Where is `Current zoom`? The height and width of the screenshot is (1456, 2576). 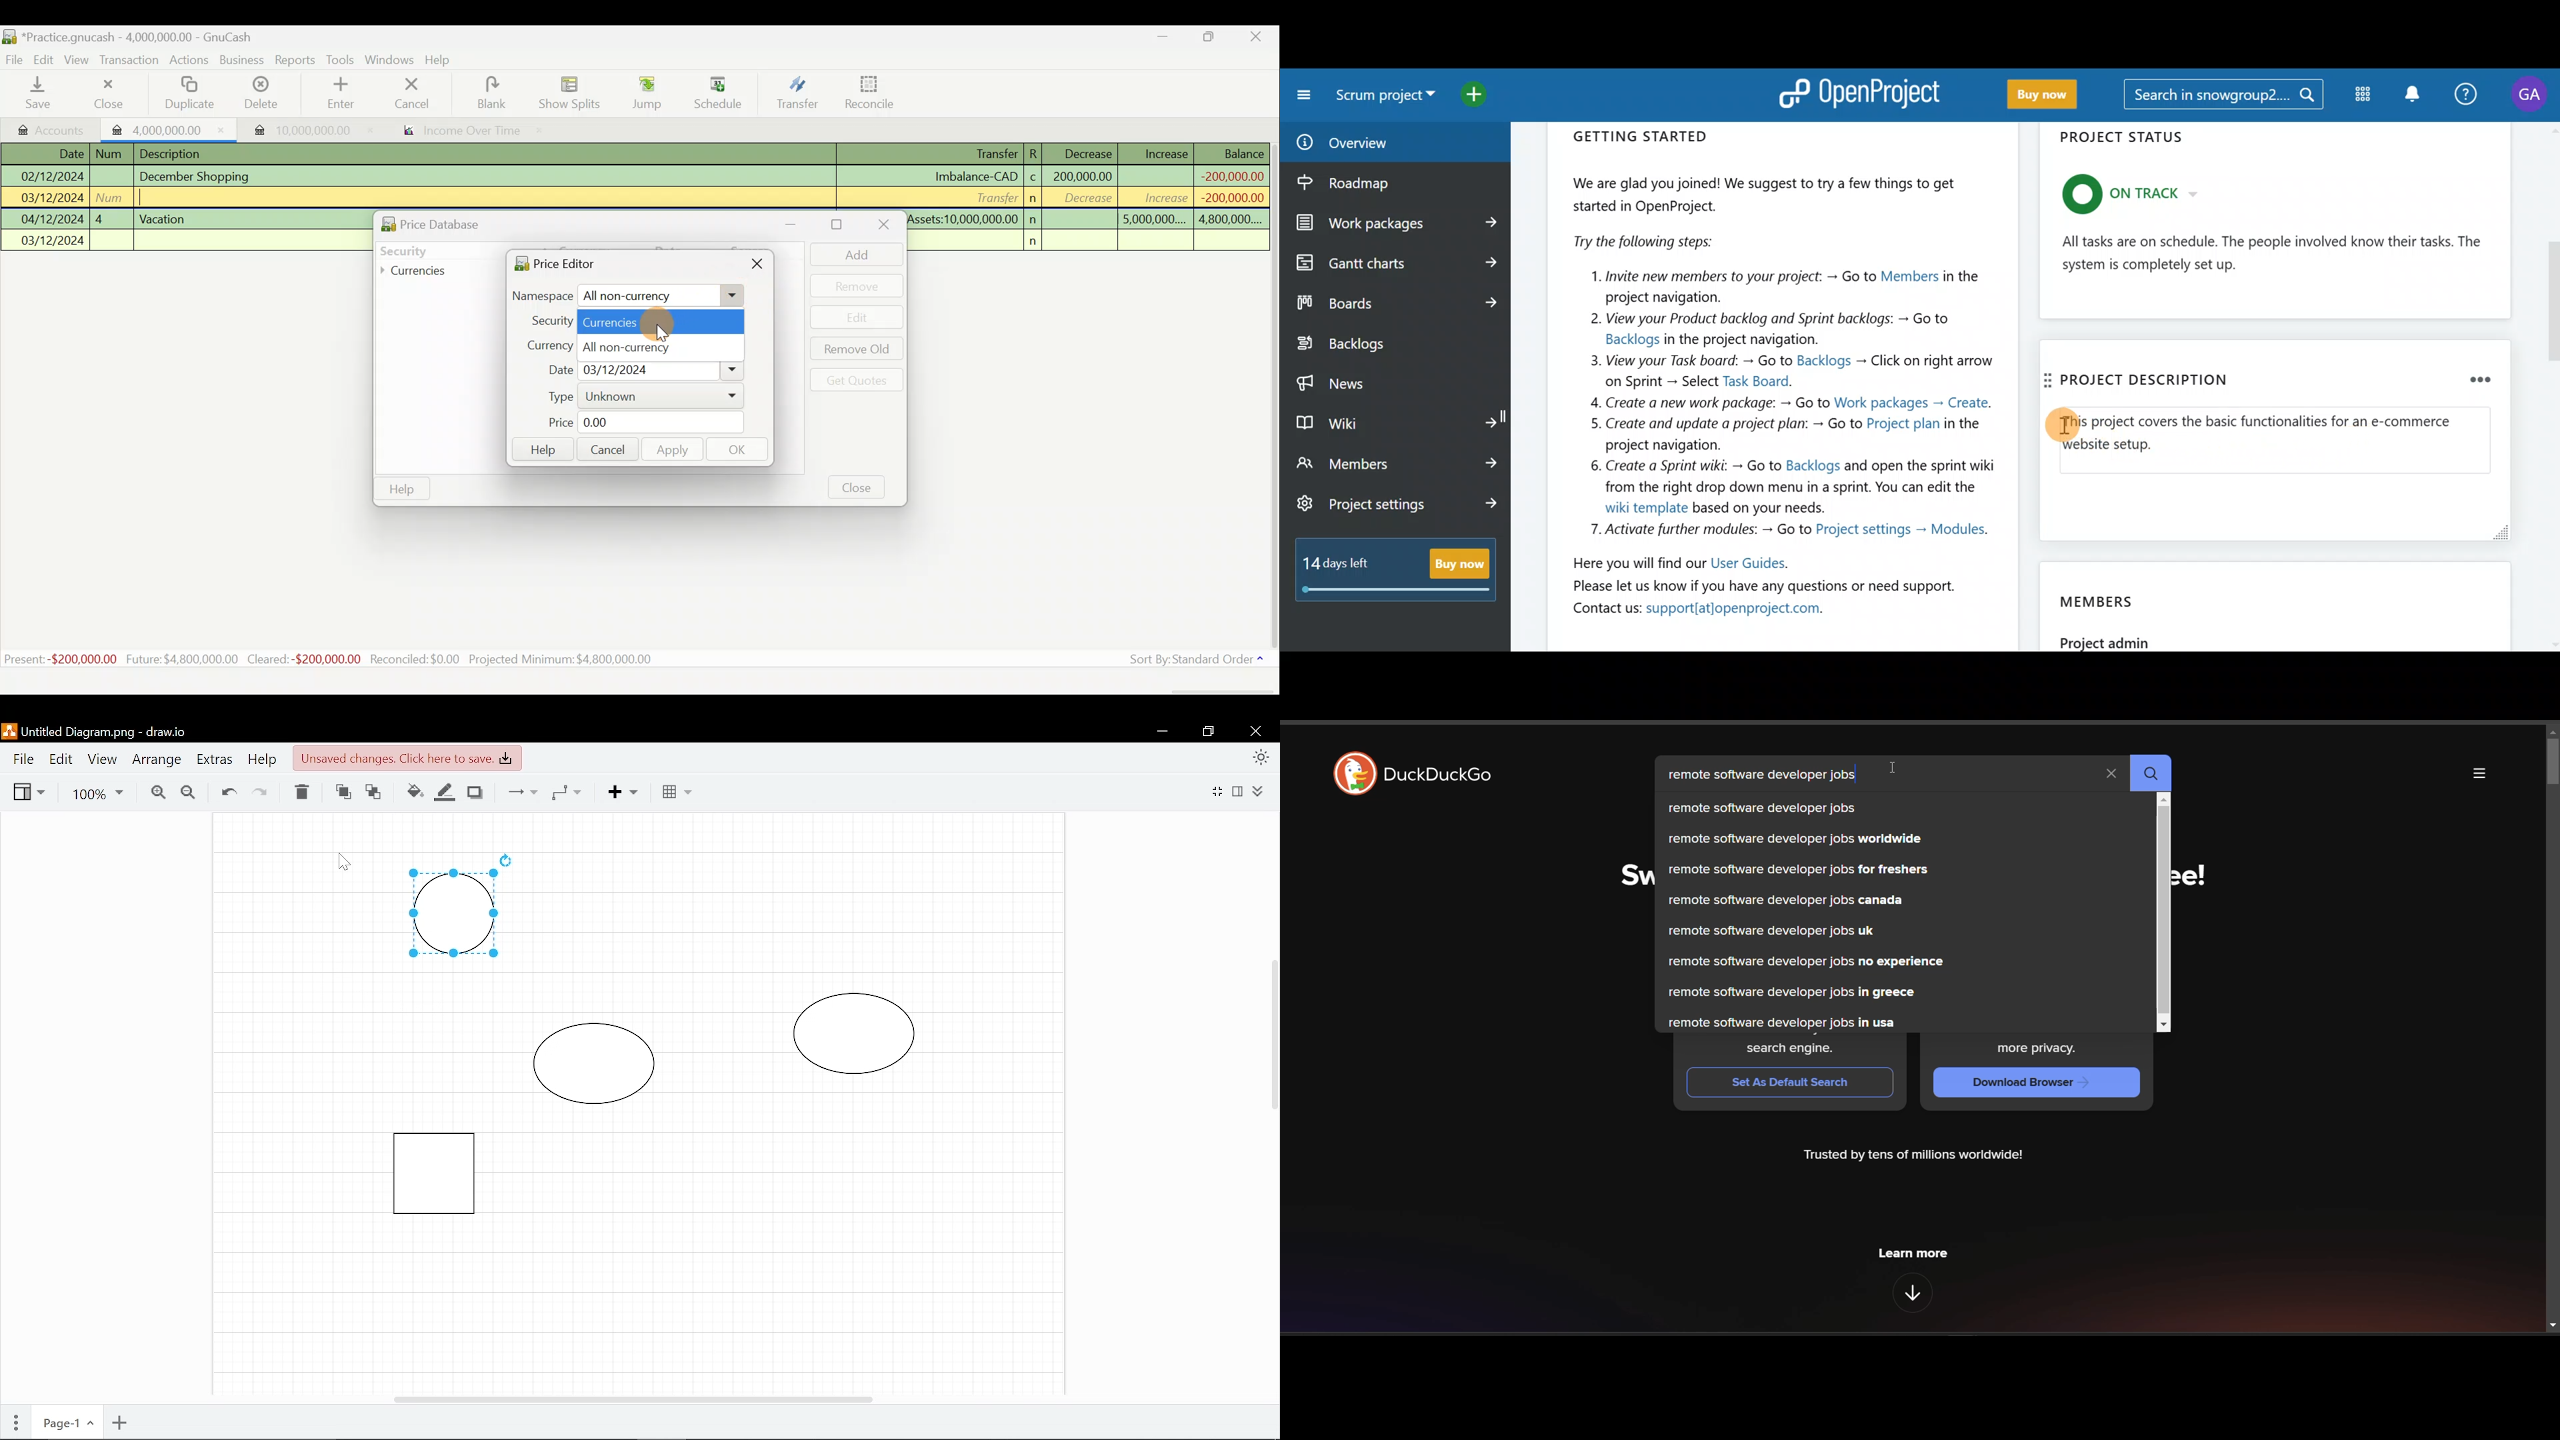
Current zoom is located at coordinates (100, 791).